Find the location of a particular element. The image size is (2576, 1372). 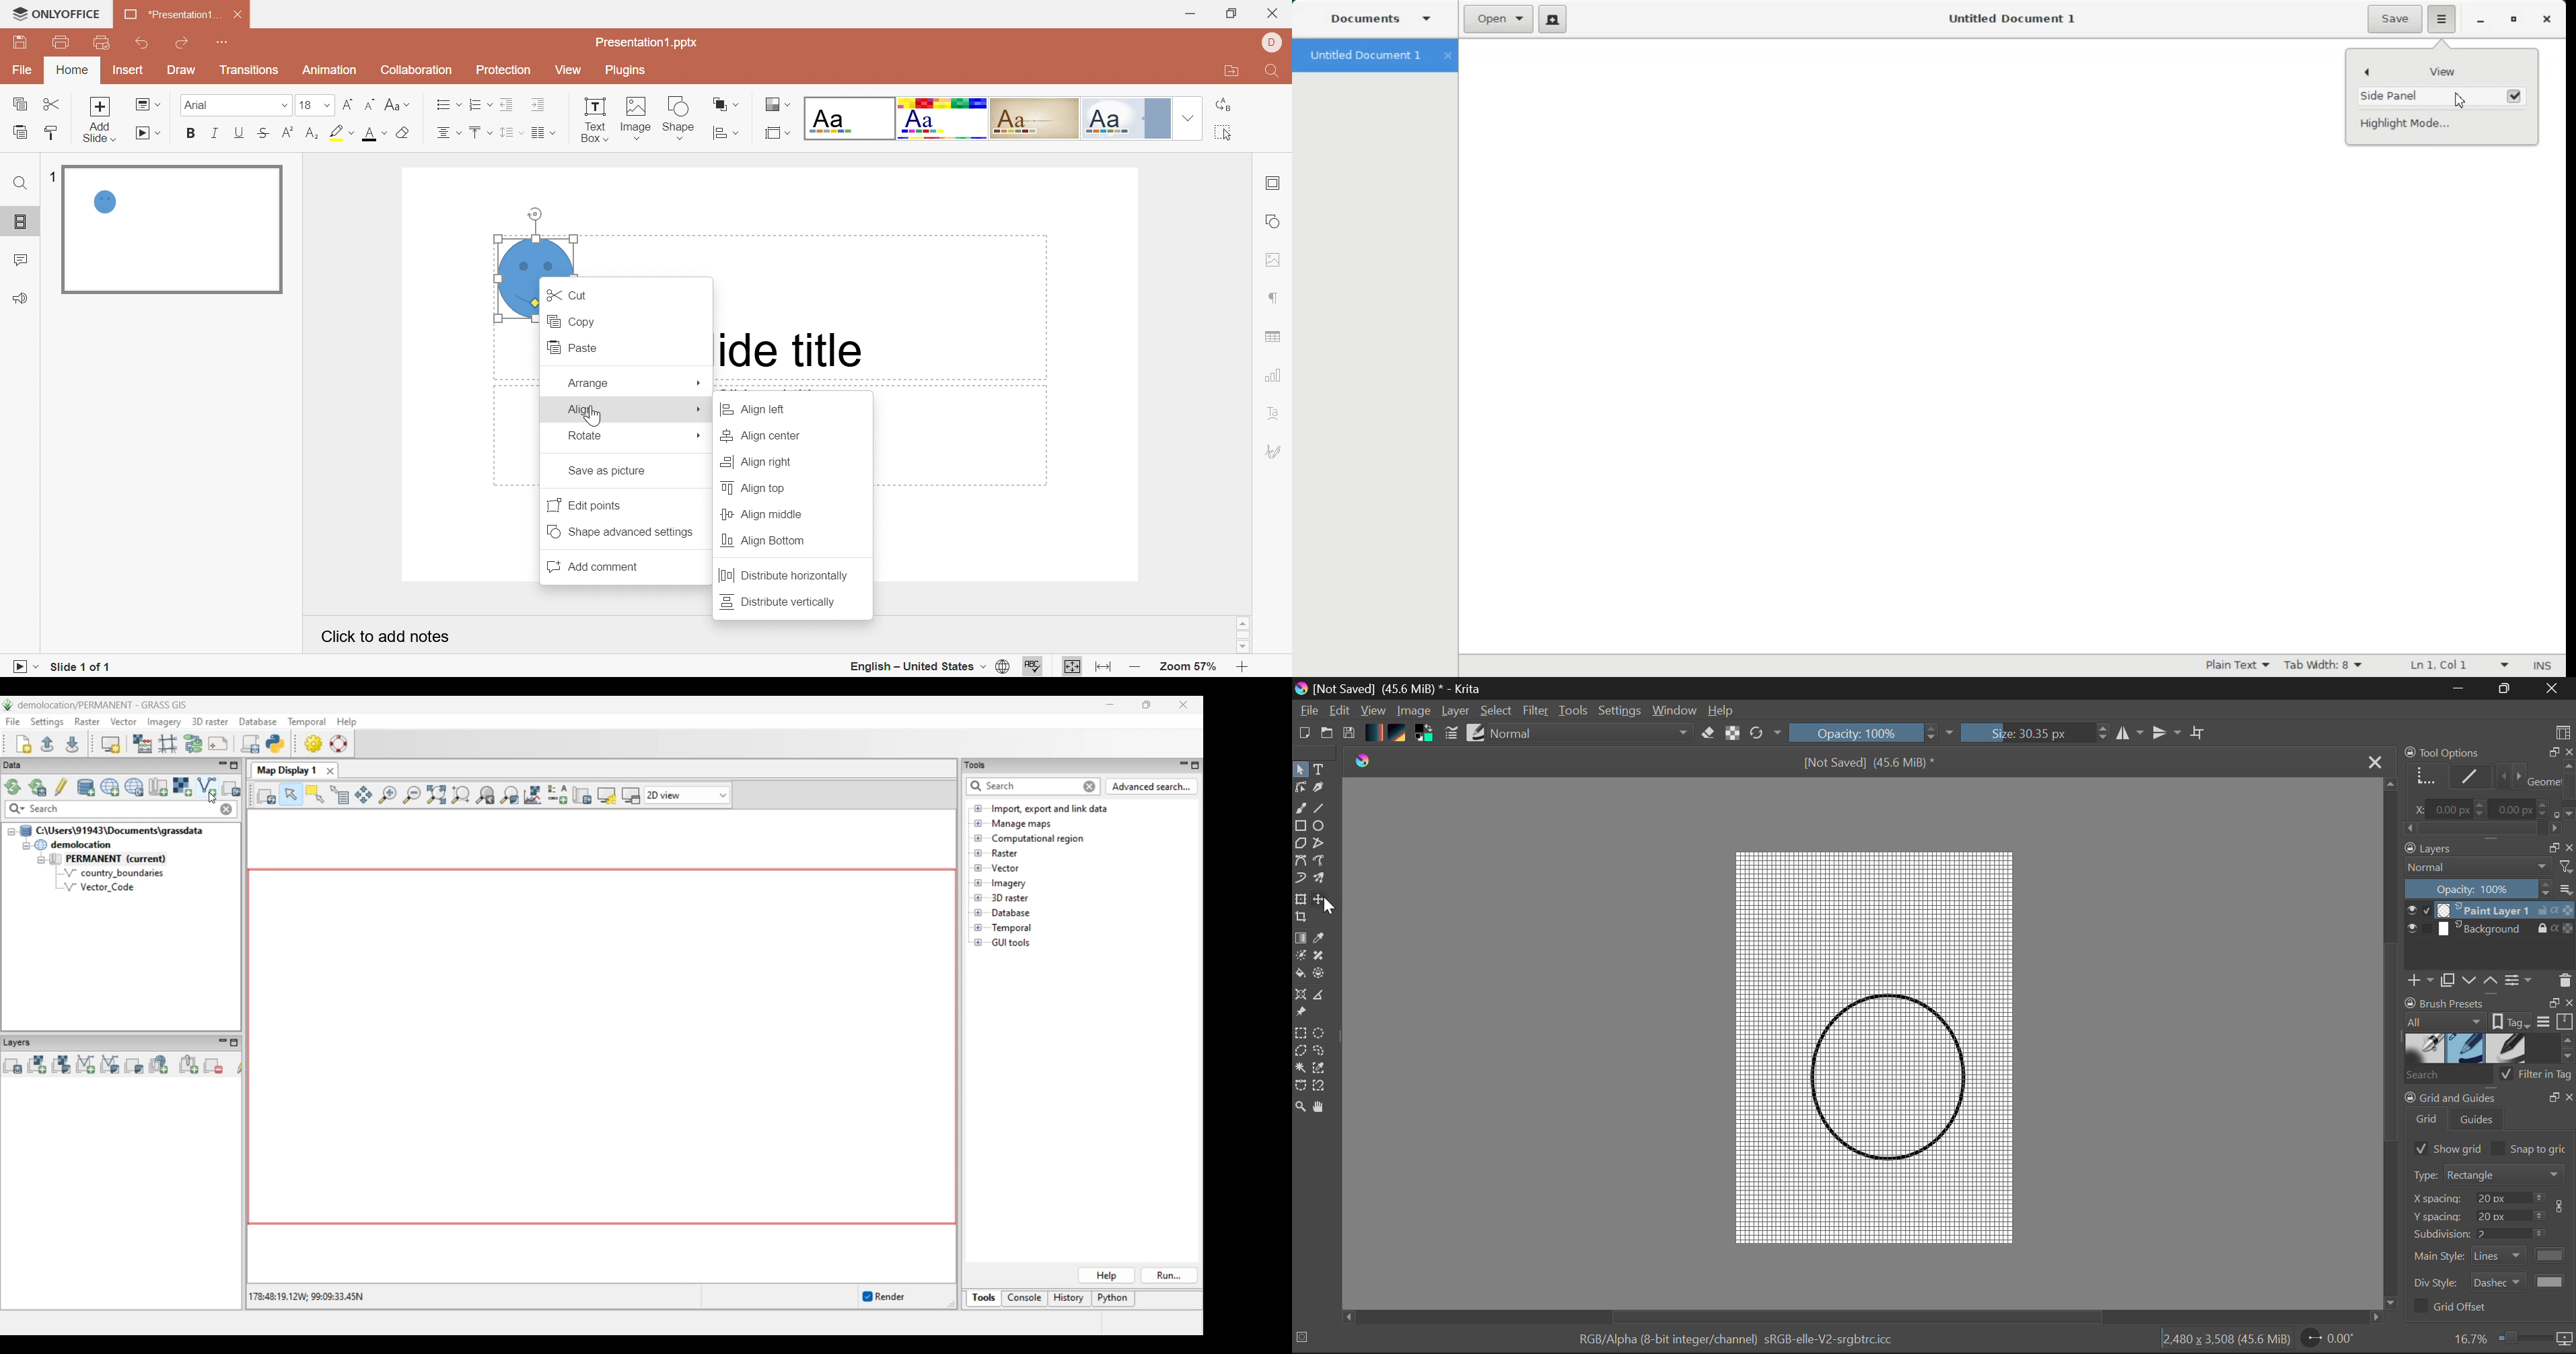

font size 18 is located at coordinates (306, 107).